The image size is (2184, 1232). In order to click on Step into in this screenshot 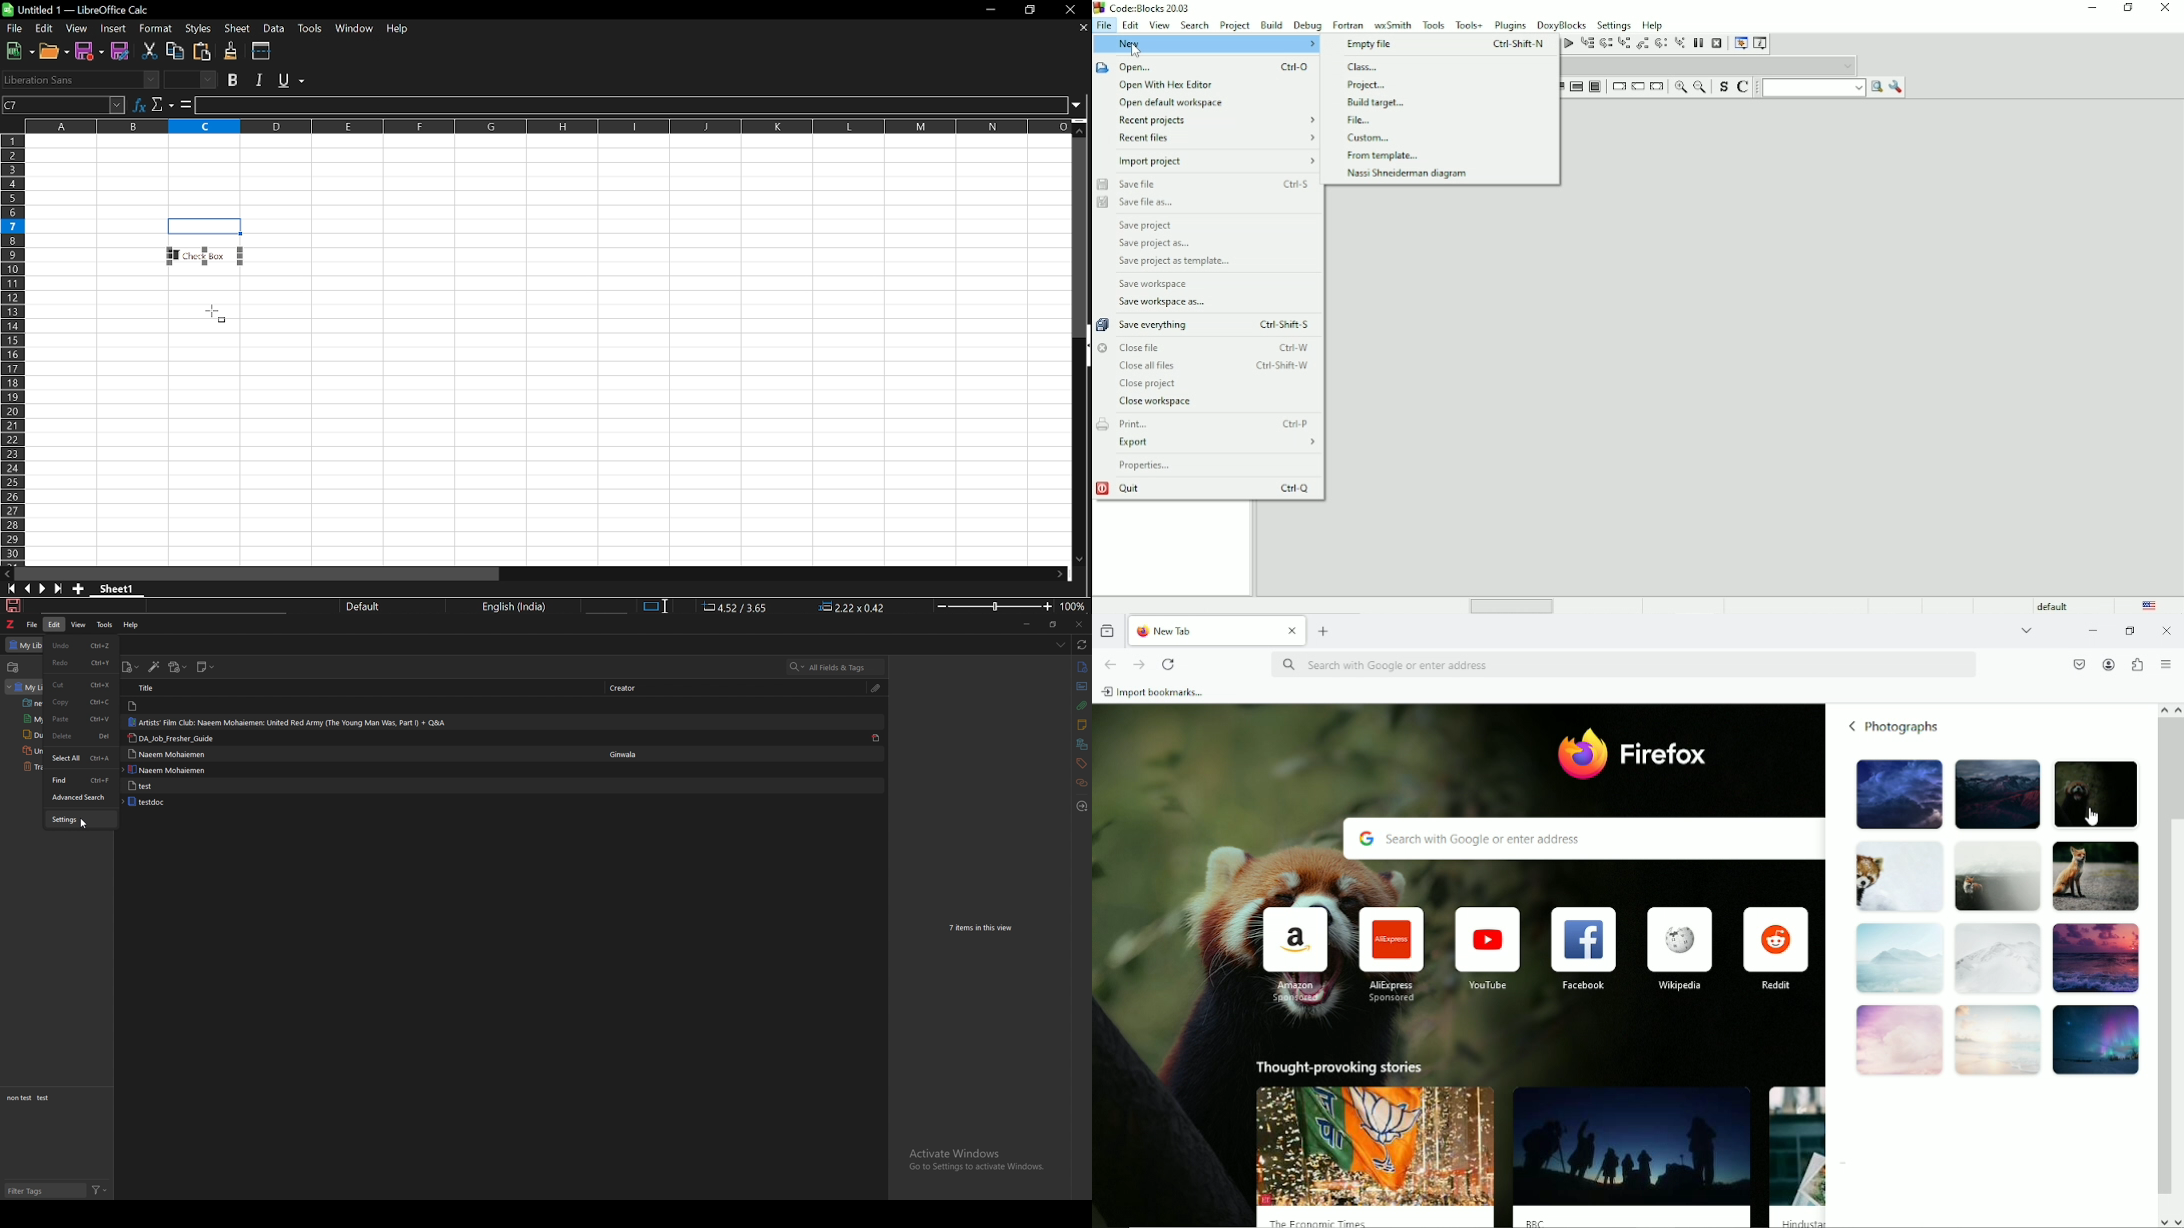, I will do `click(1623, 44)`.